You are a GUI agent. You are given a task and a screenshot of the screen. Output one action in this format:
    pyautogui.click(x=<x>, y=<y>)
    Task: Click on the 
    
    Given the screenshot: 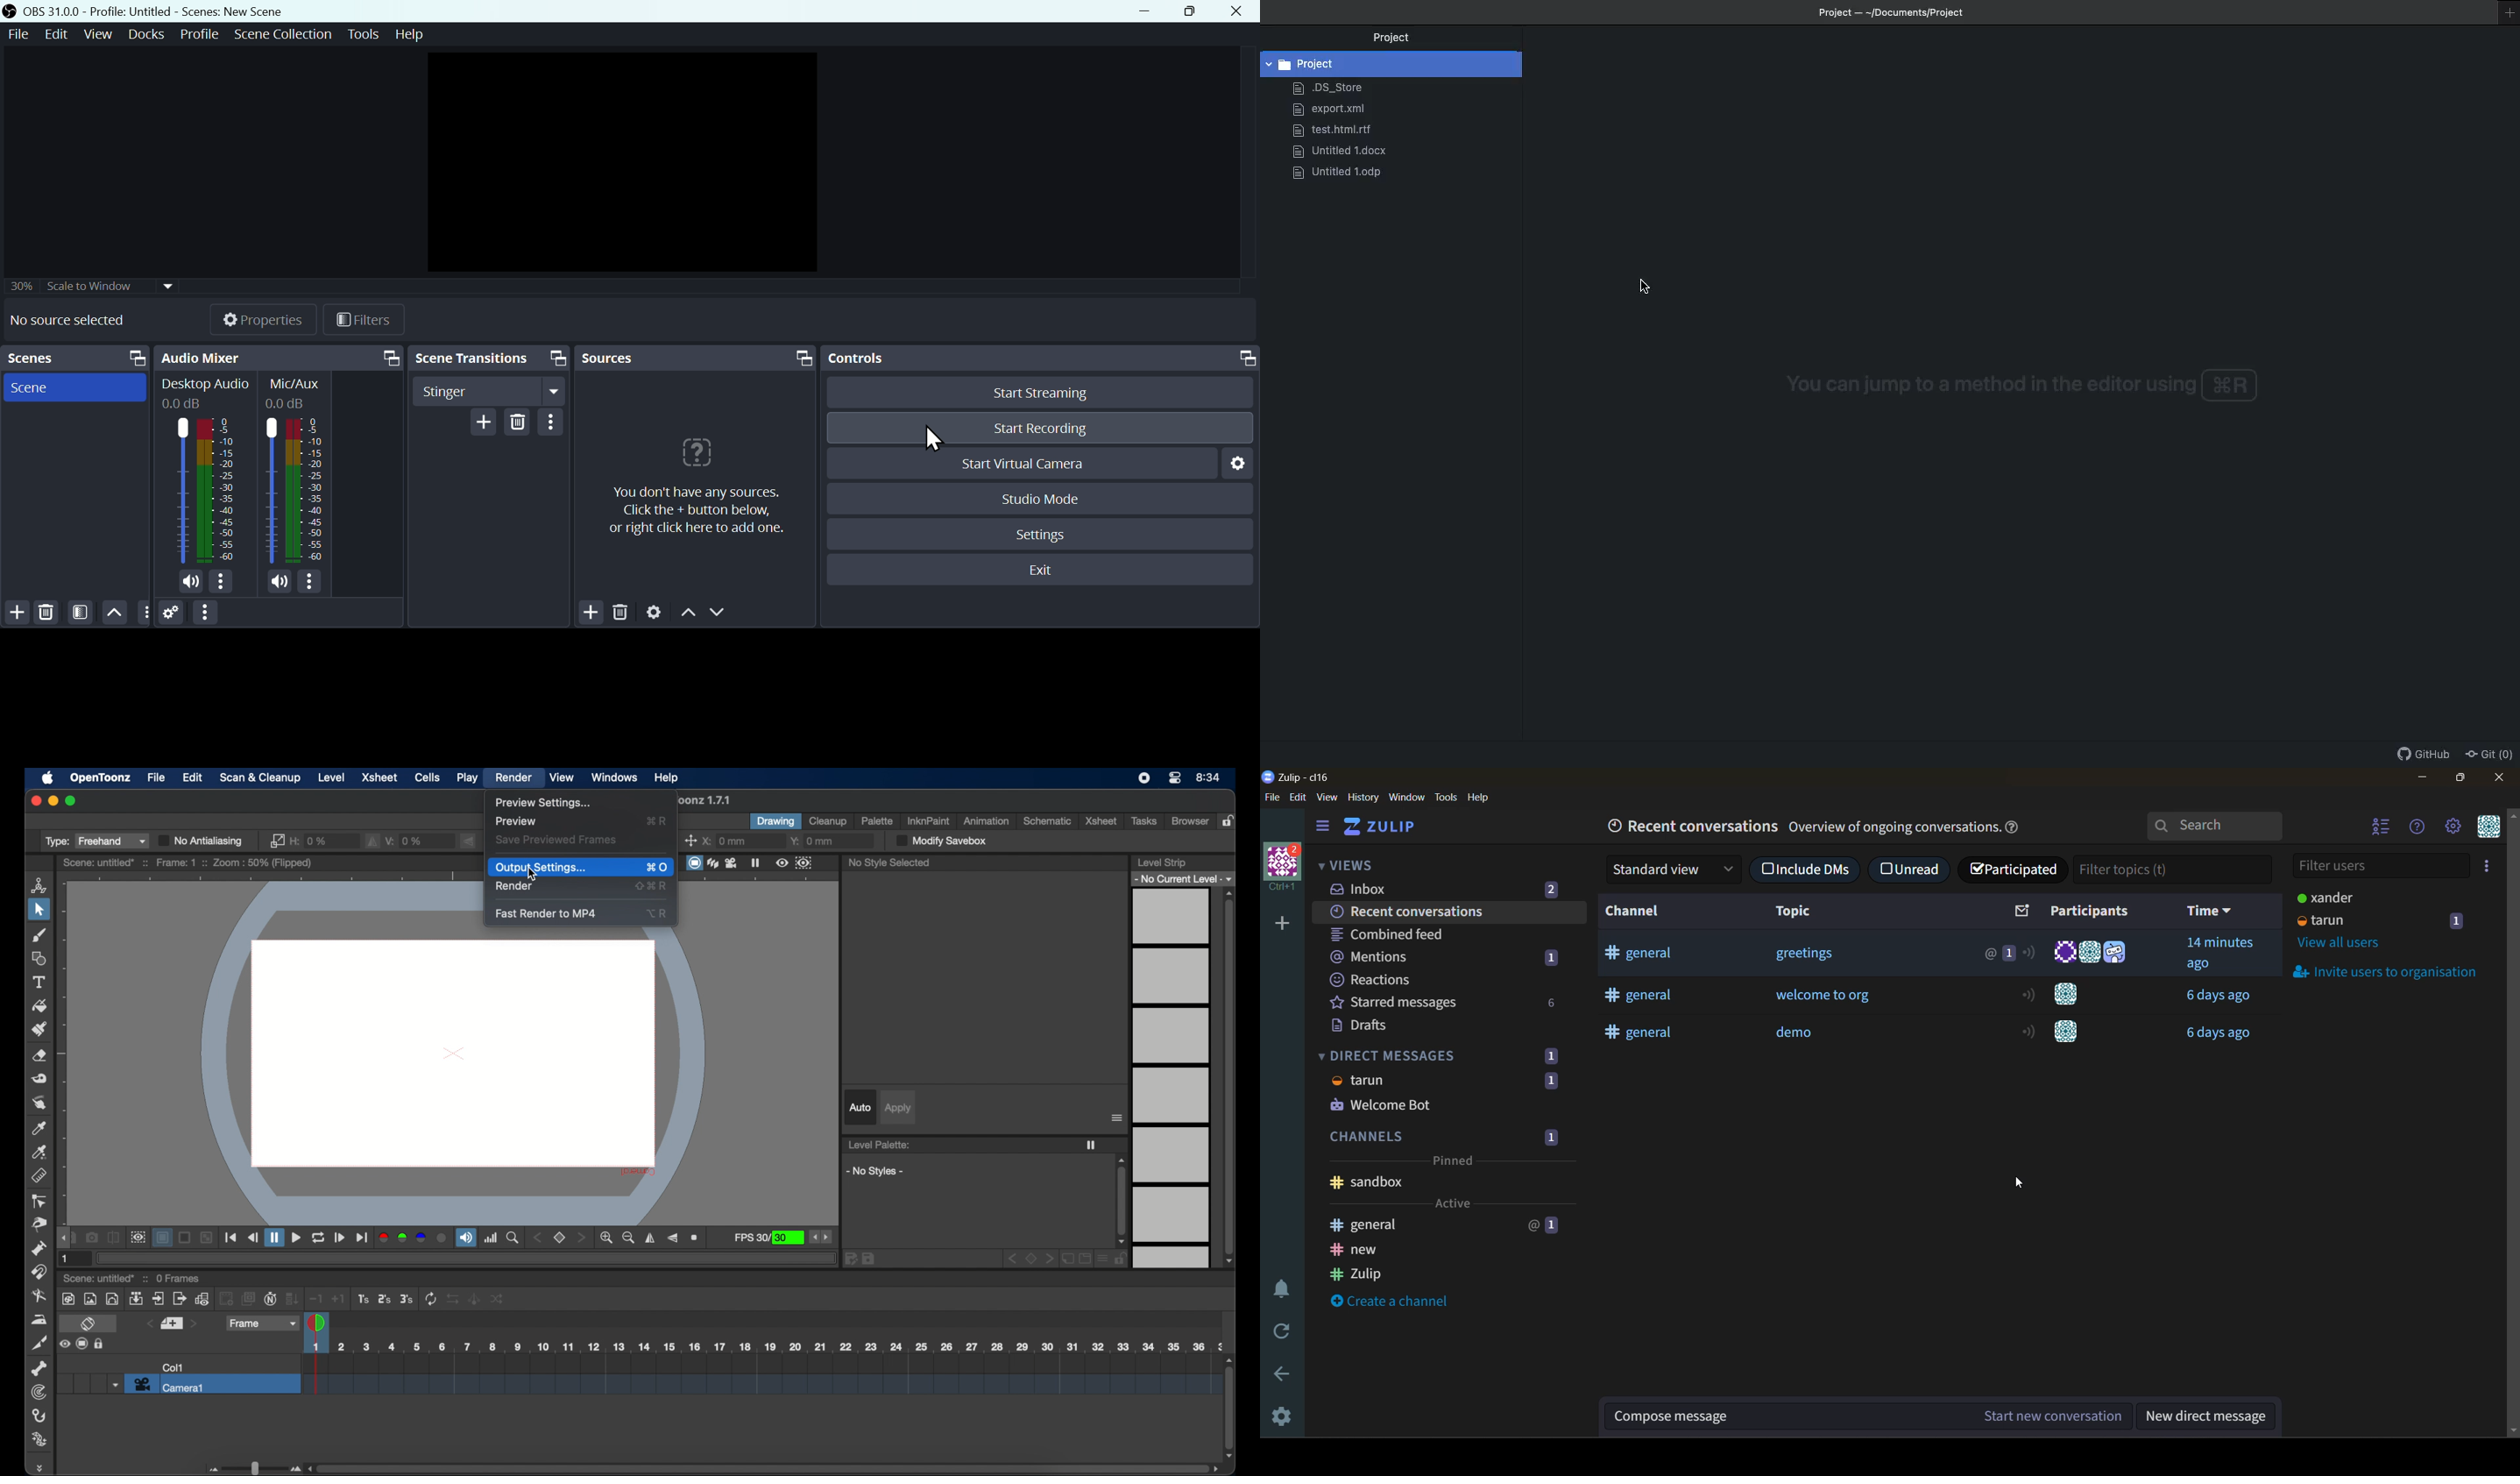 What is the action you would take?
    pyautogui.click(x=533, y=875)
    